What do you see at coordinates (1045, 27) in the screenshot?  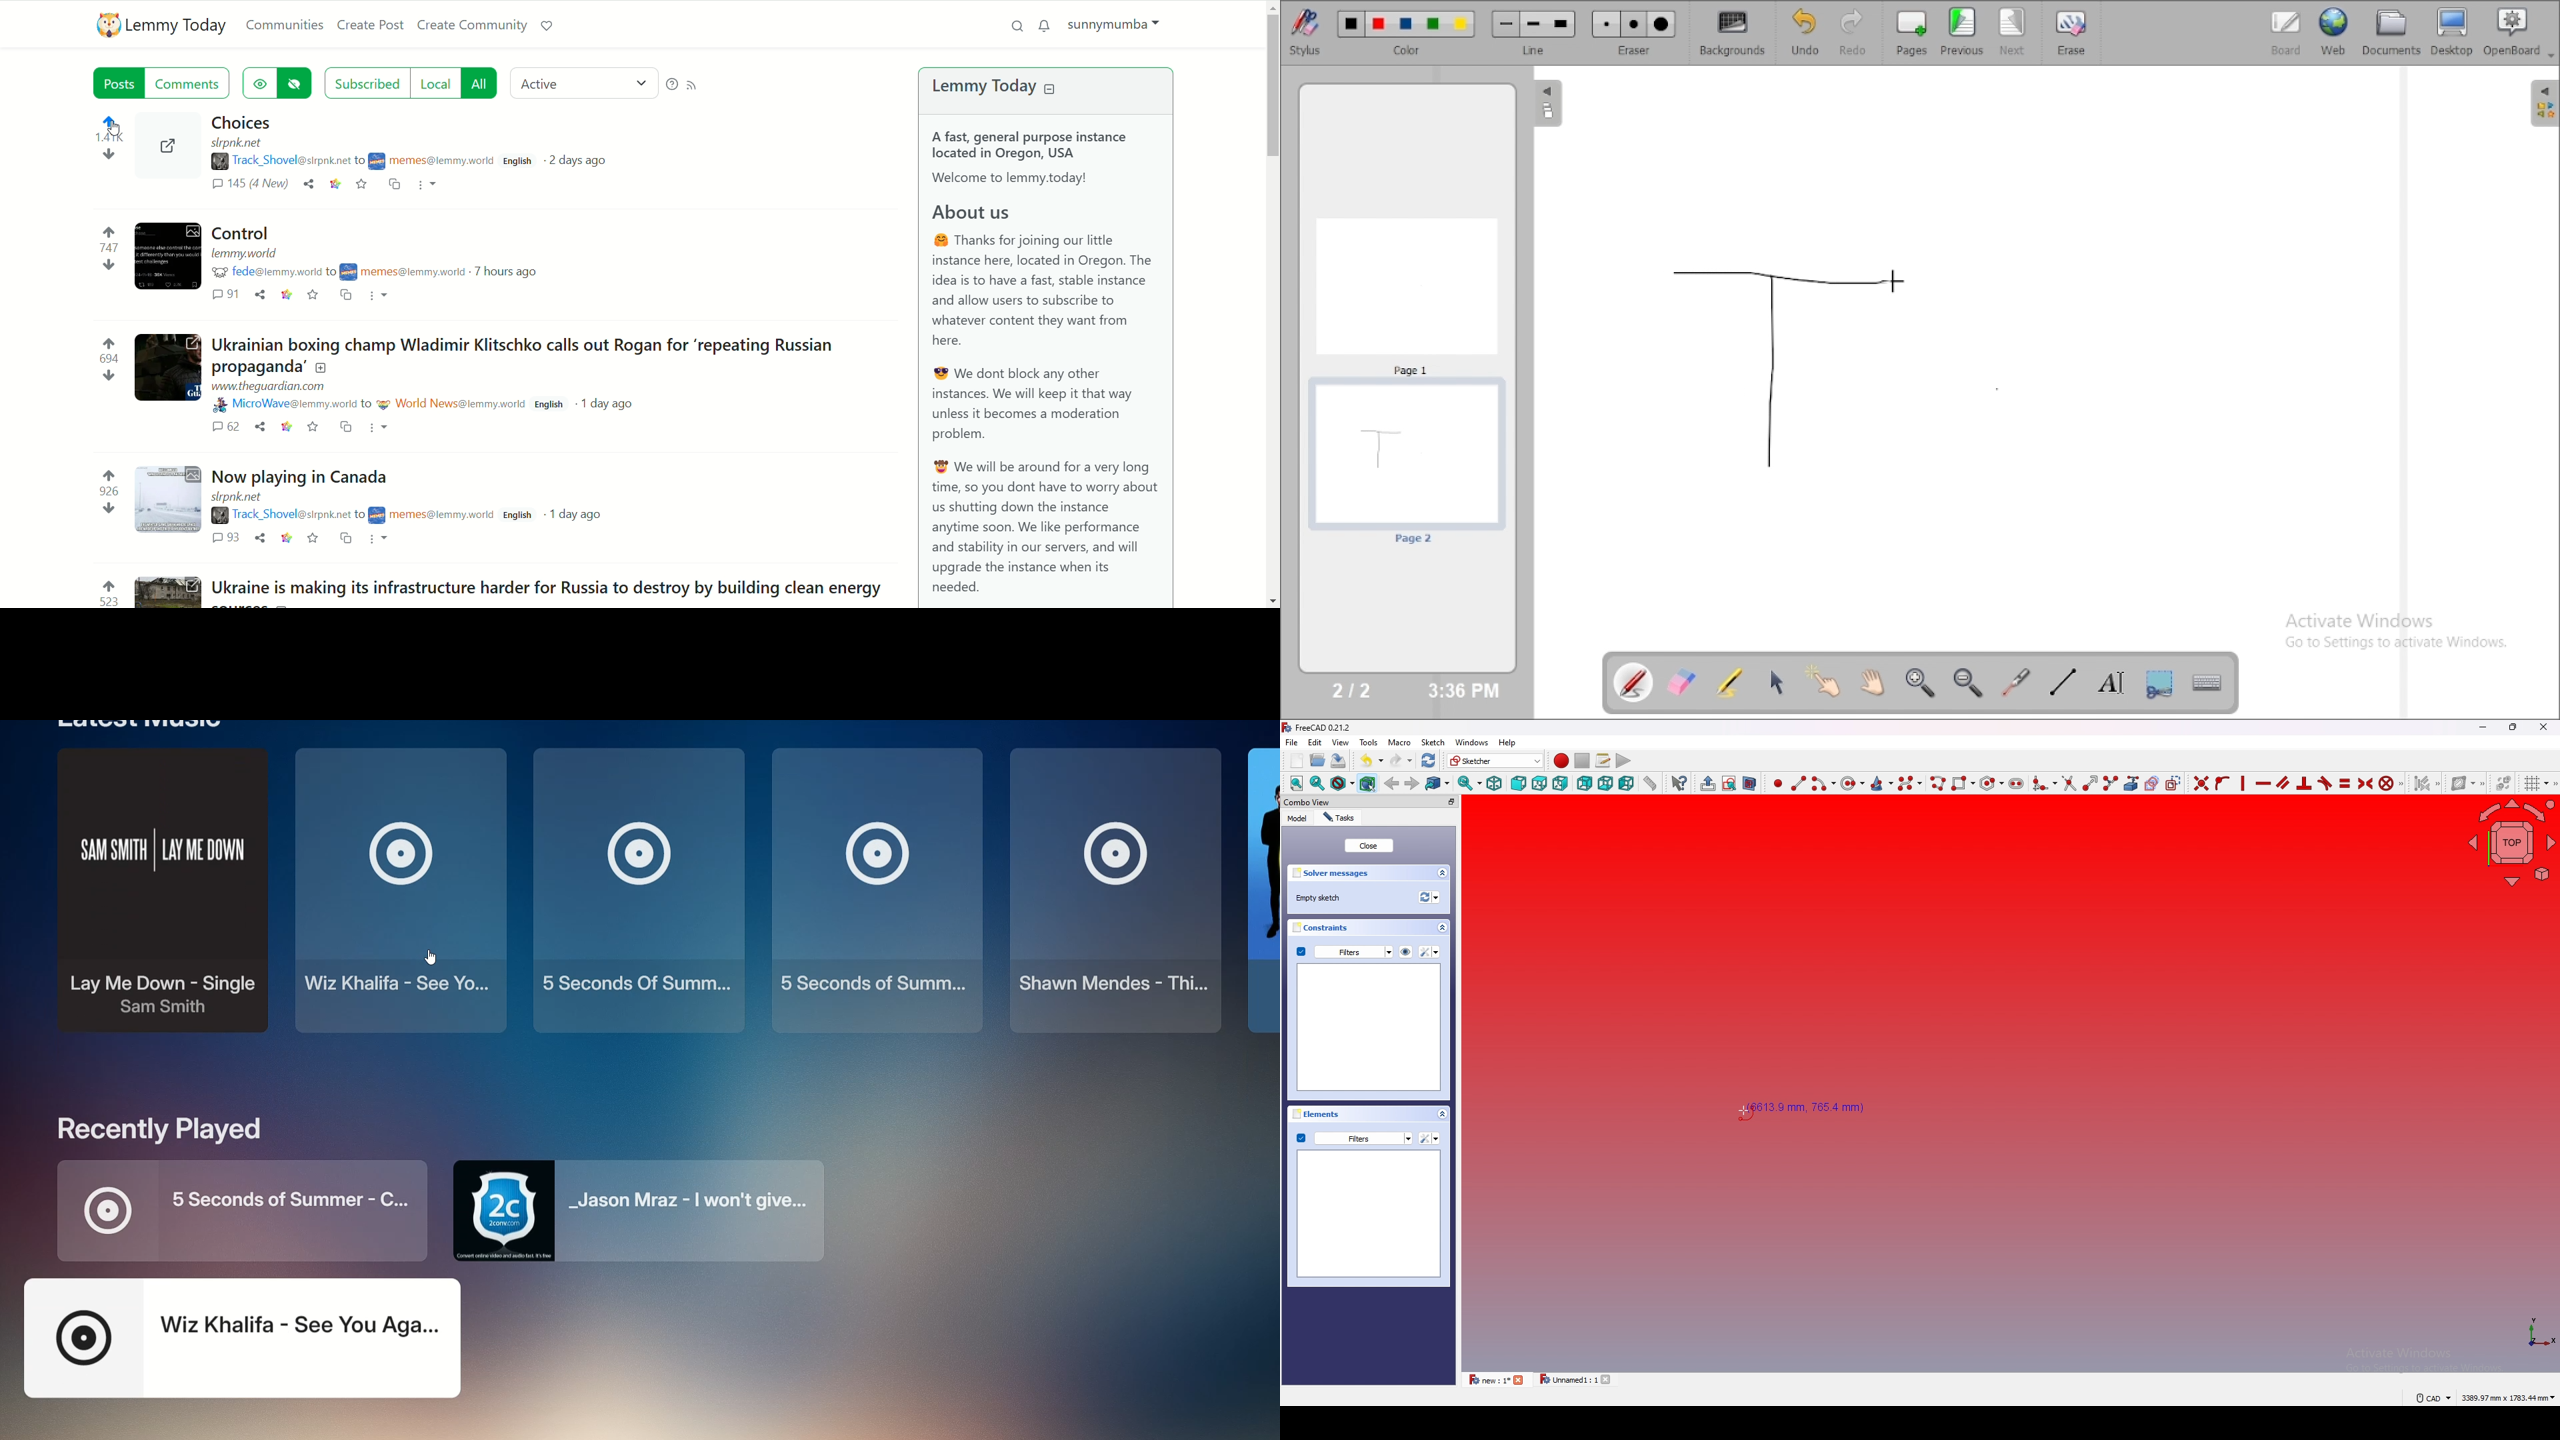 I see `notifications` at bounding box center [1045, 27].